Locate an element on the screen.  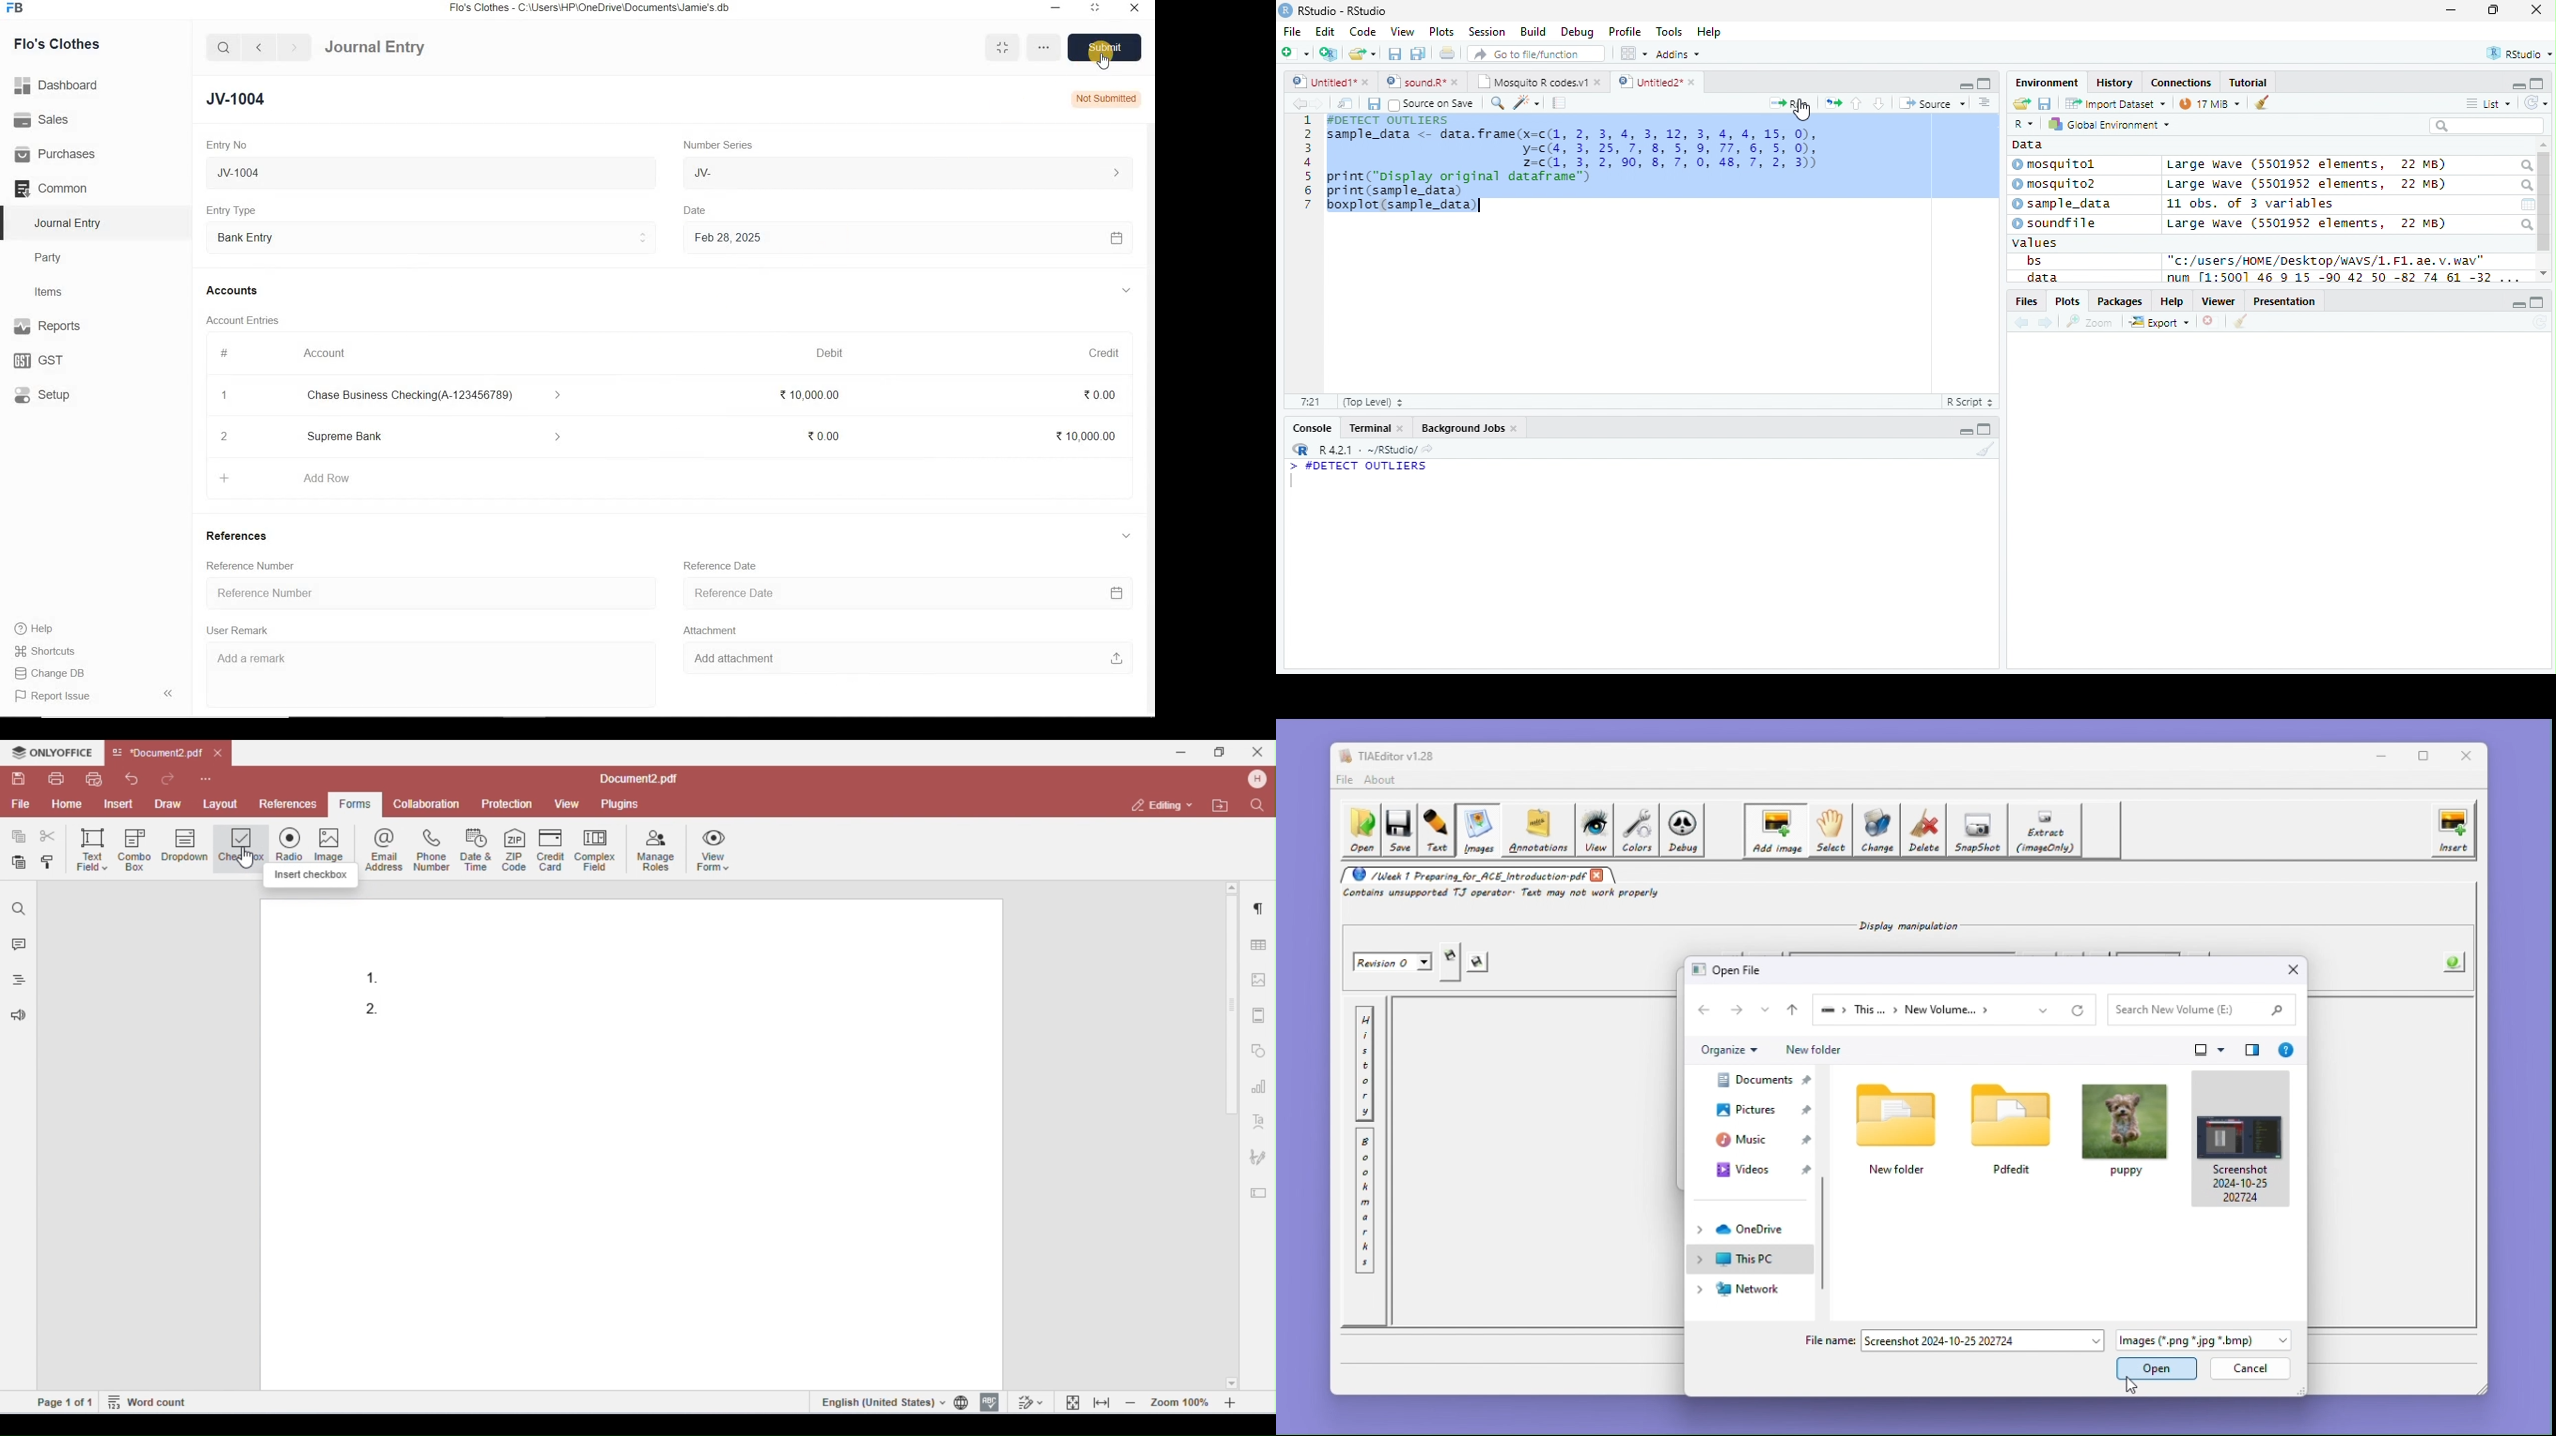
Reference Number is located at coordinates (246, 566).